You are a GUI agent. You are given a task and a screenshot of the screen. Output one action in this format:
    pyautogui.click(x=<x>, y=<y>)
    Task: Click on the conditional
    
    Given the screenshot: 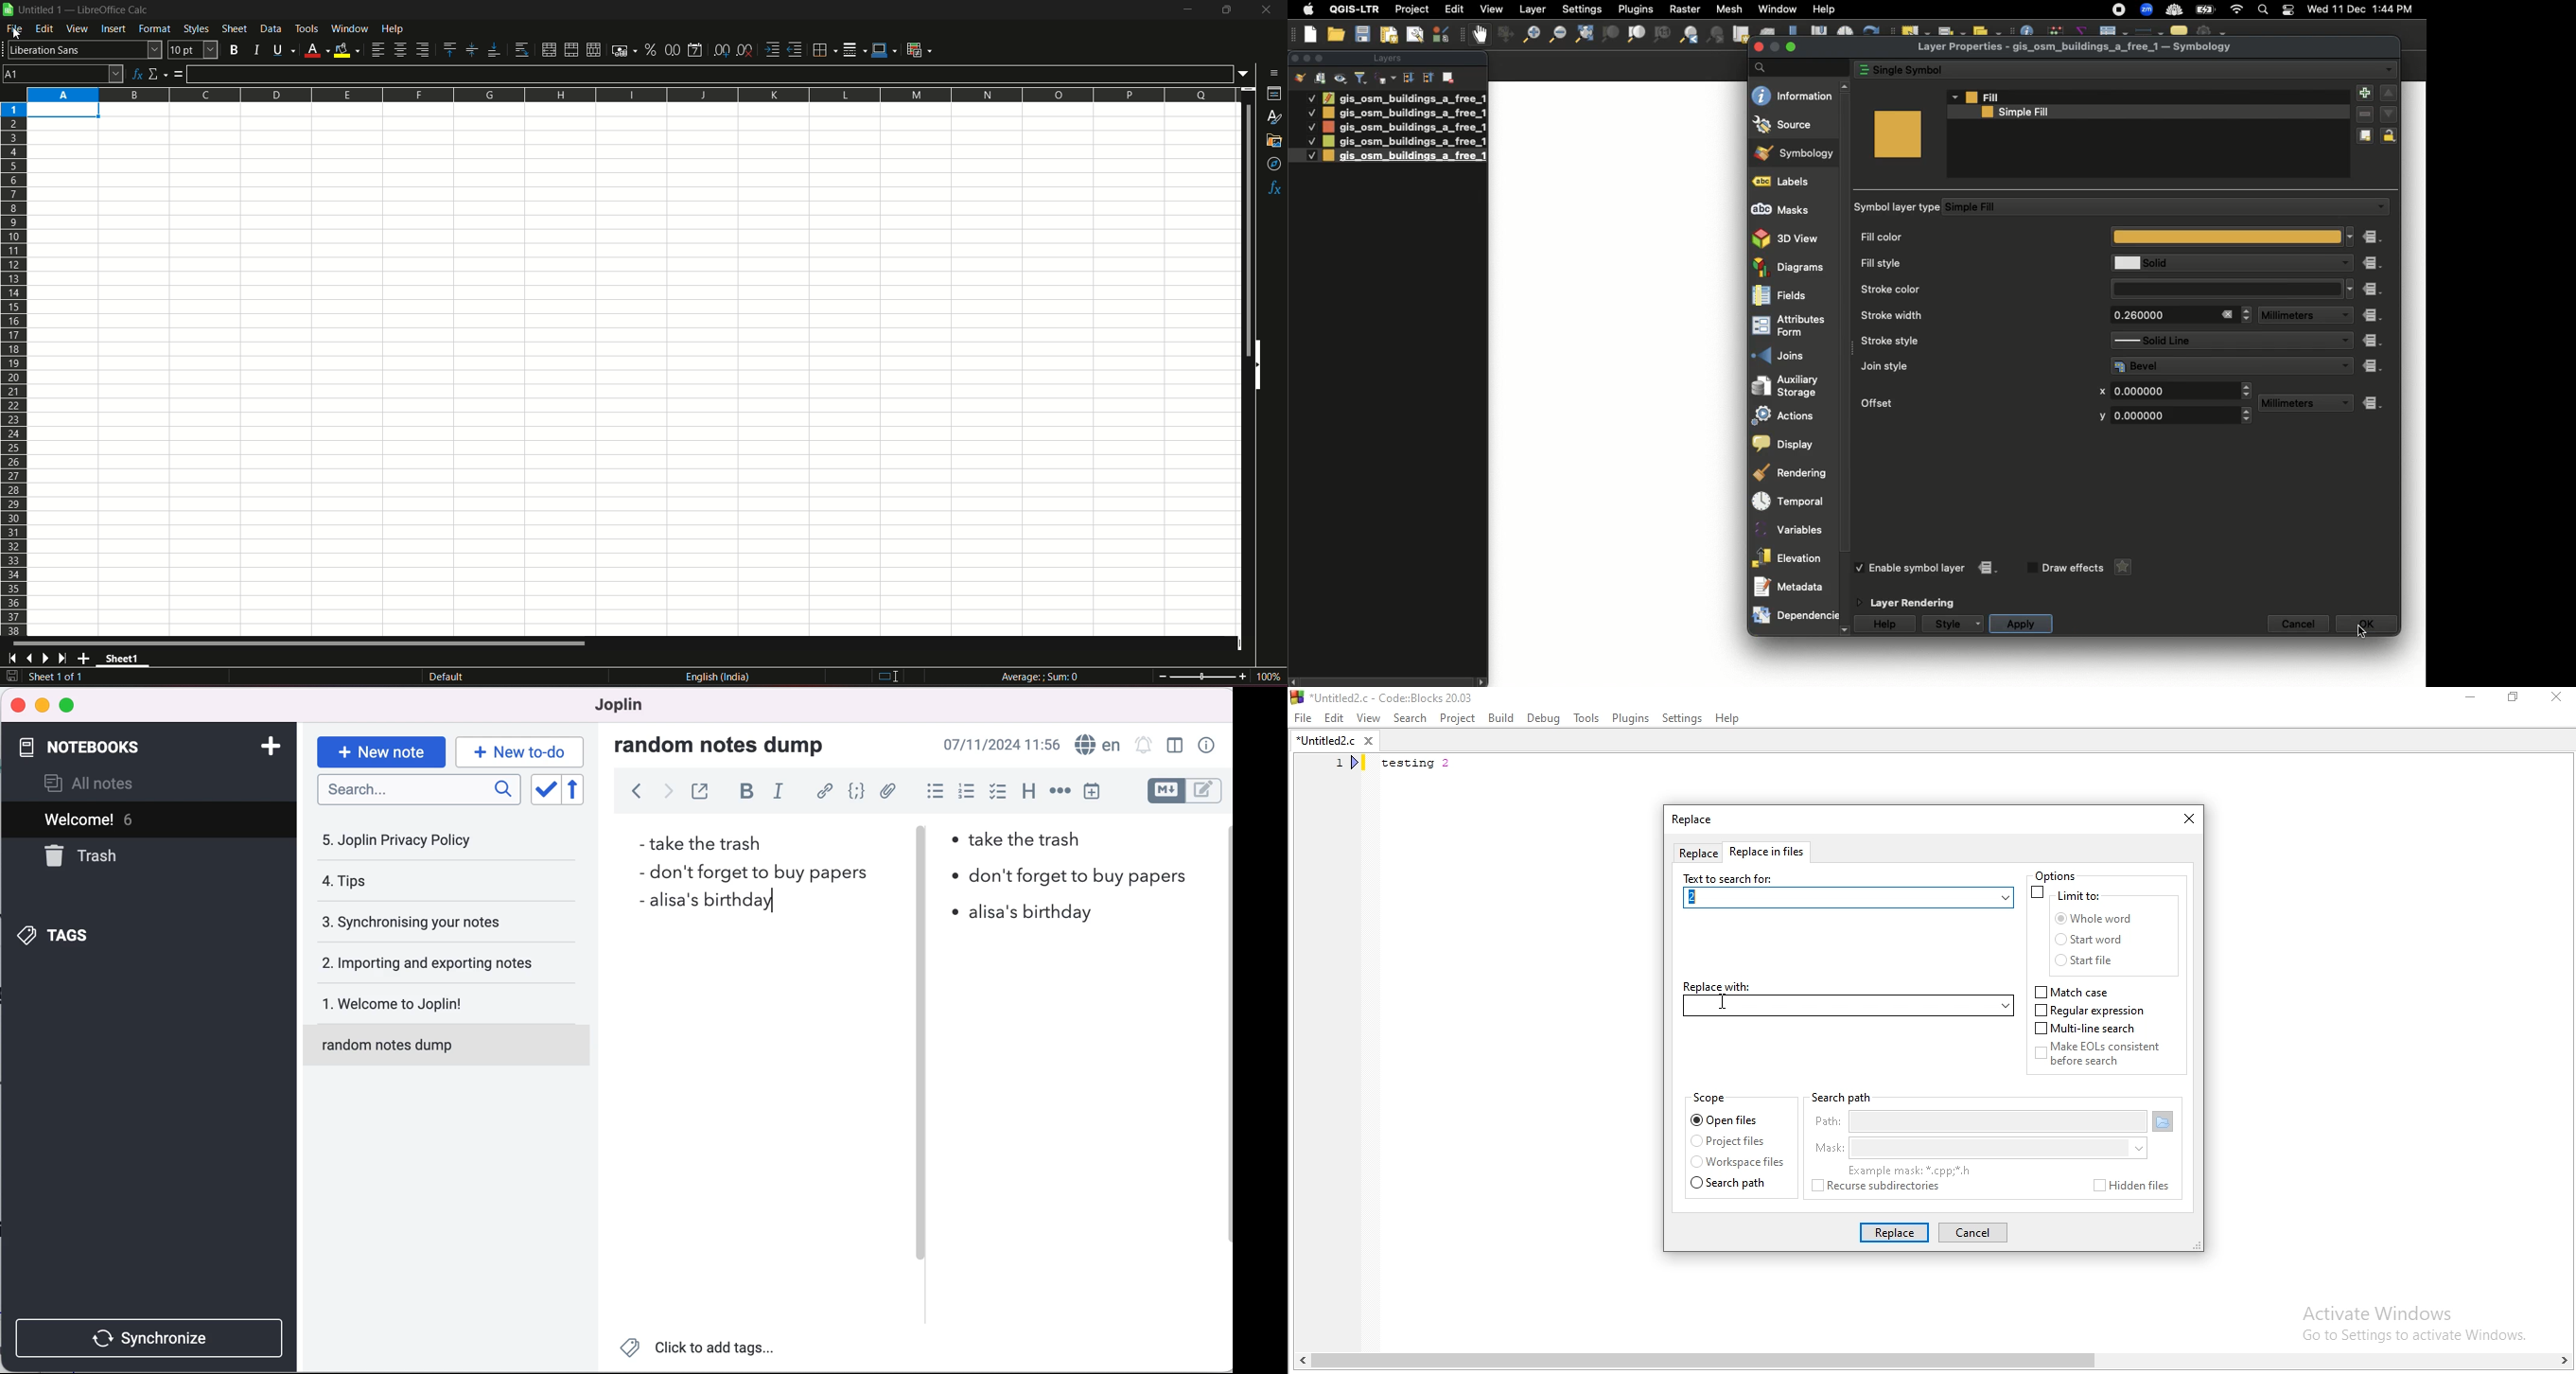 What is the action you would take?
    pyautogui.click(x=923, y=50)
    